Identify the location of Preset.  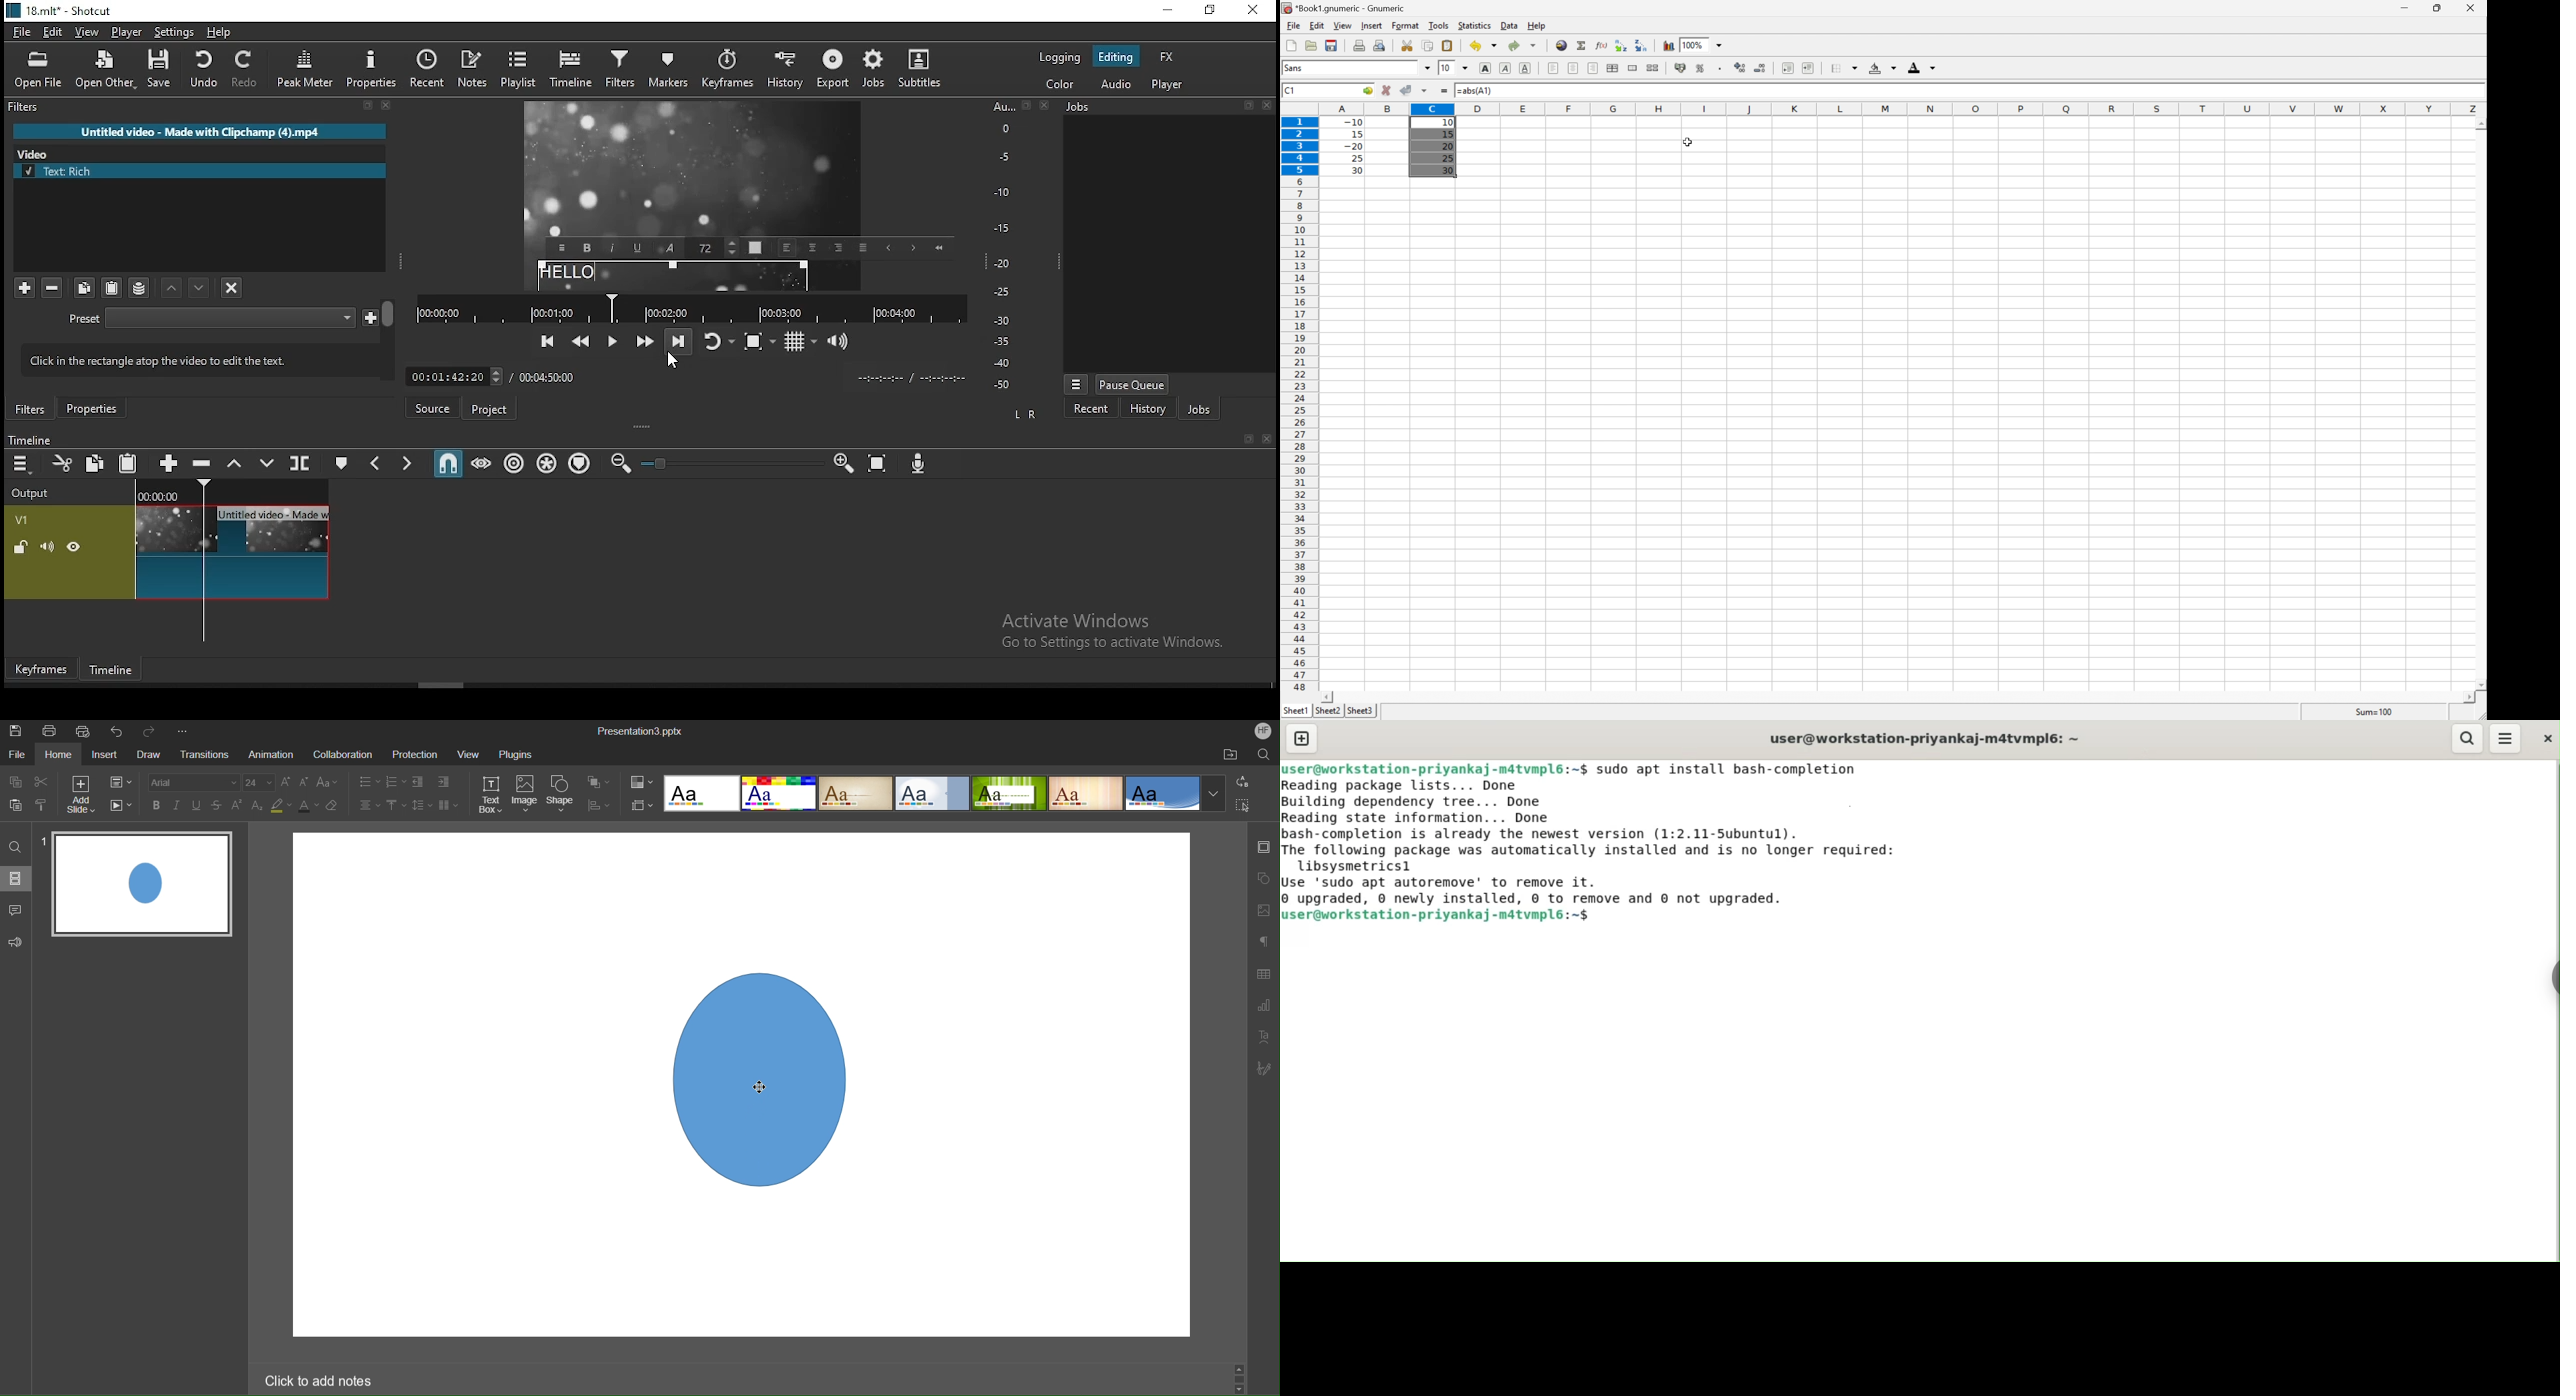
(85, 320).